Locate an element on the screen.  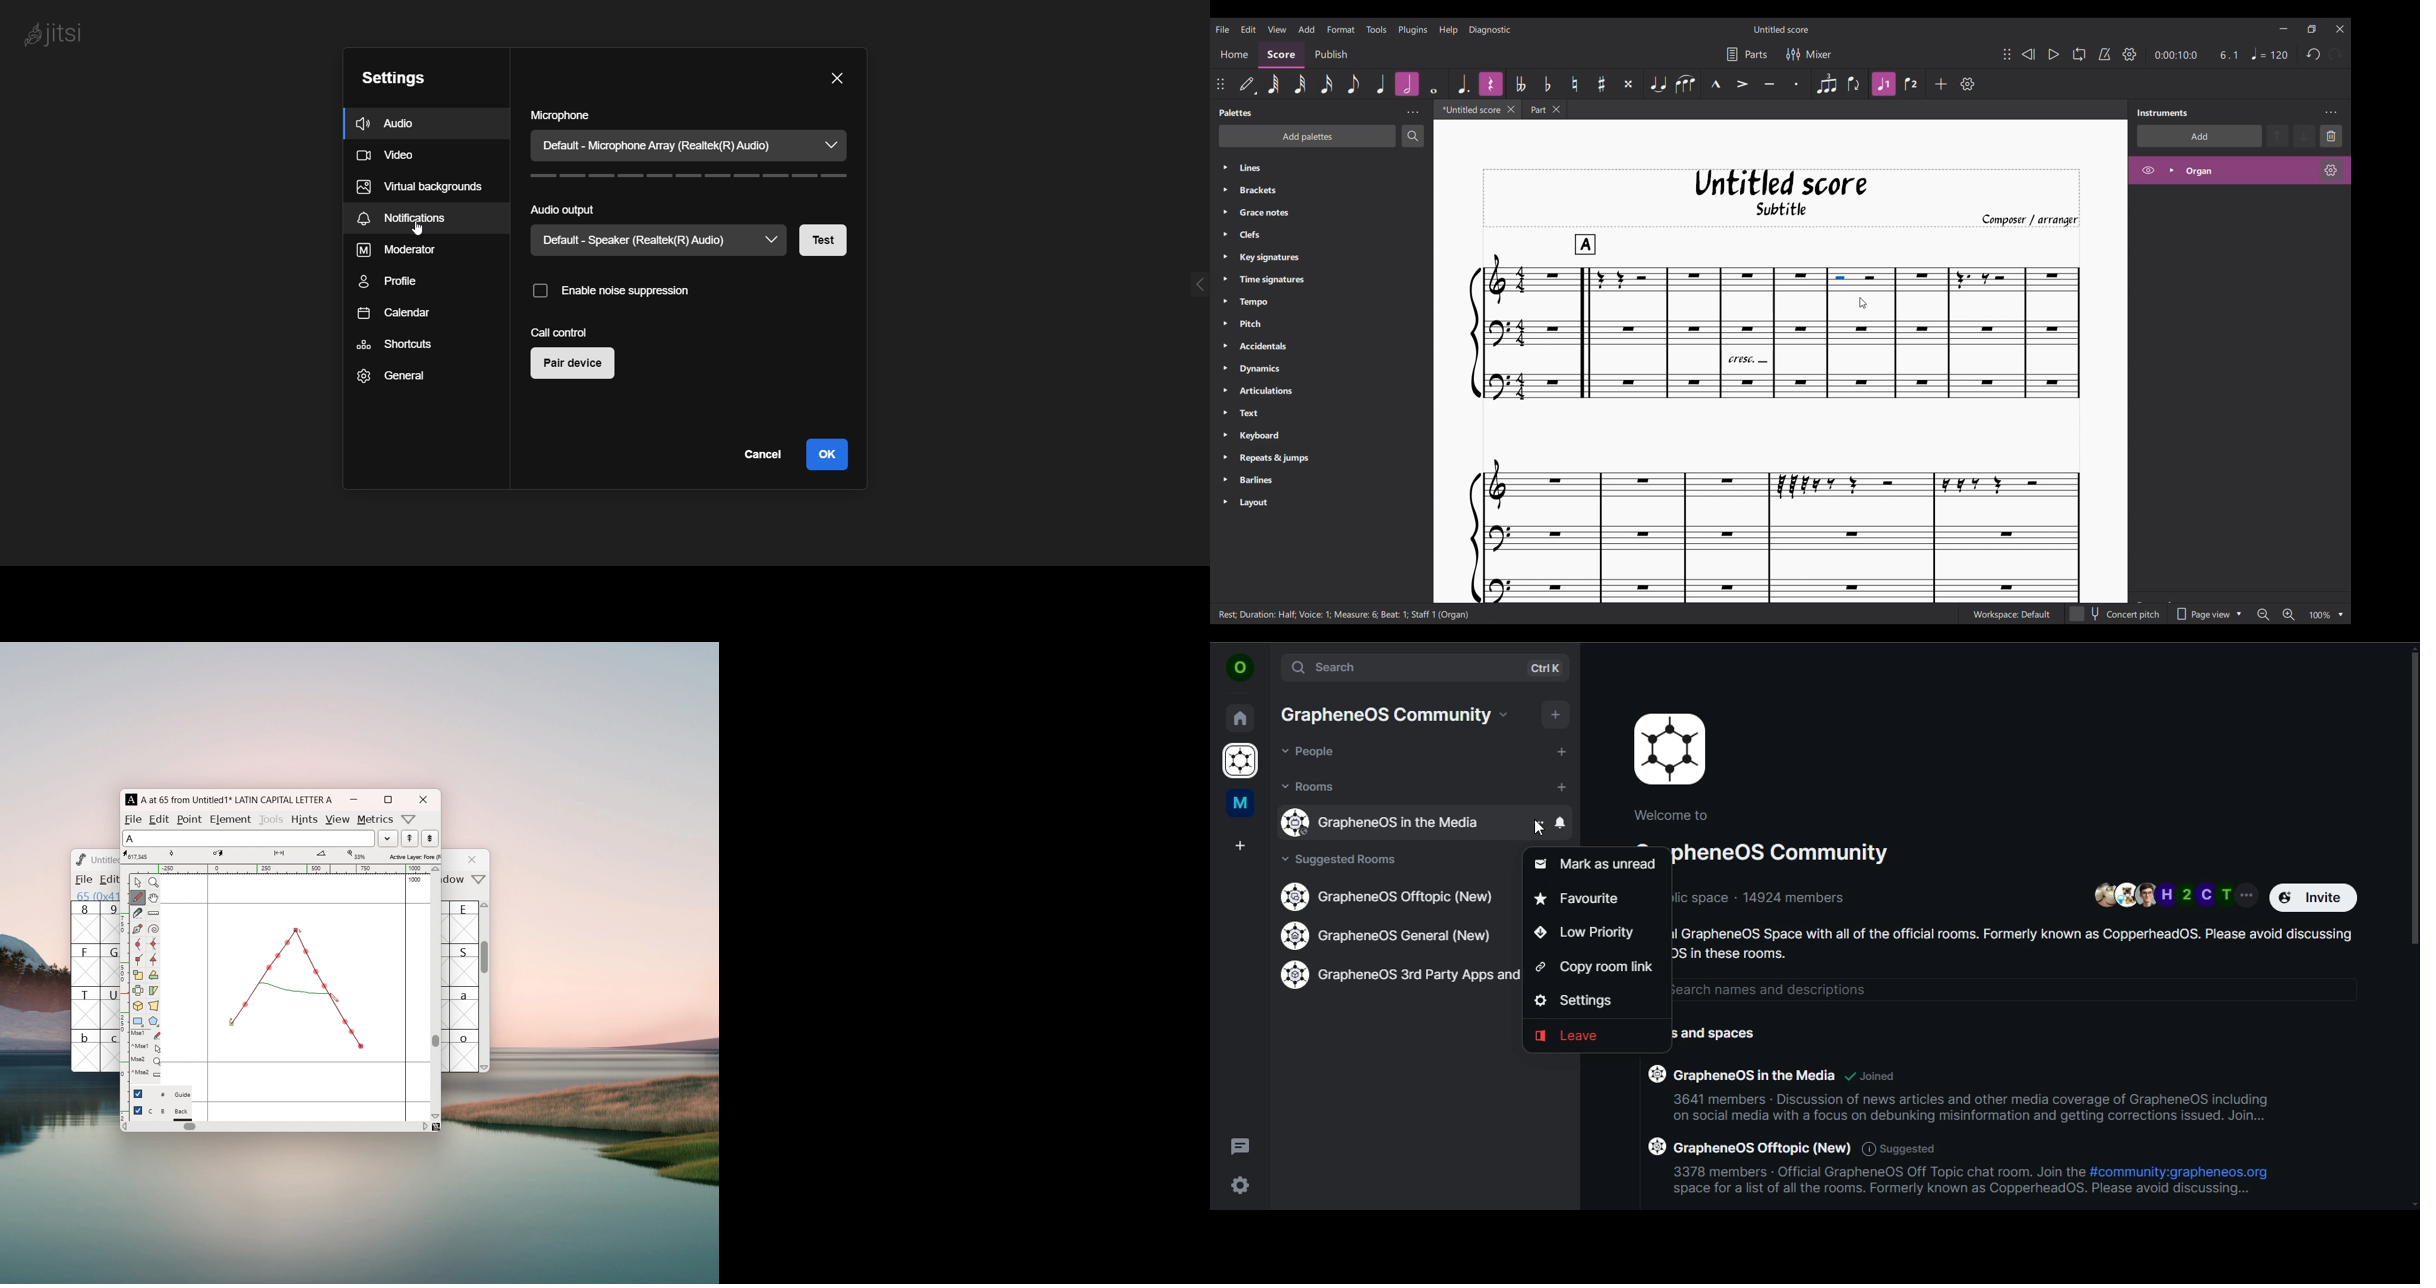
Untitled? Untitled1.sfd (1508859-1) is located at coordinates (105, 860).